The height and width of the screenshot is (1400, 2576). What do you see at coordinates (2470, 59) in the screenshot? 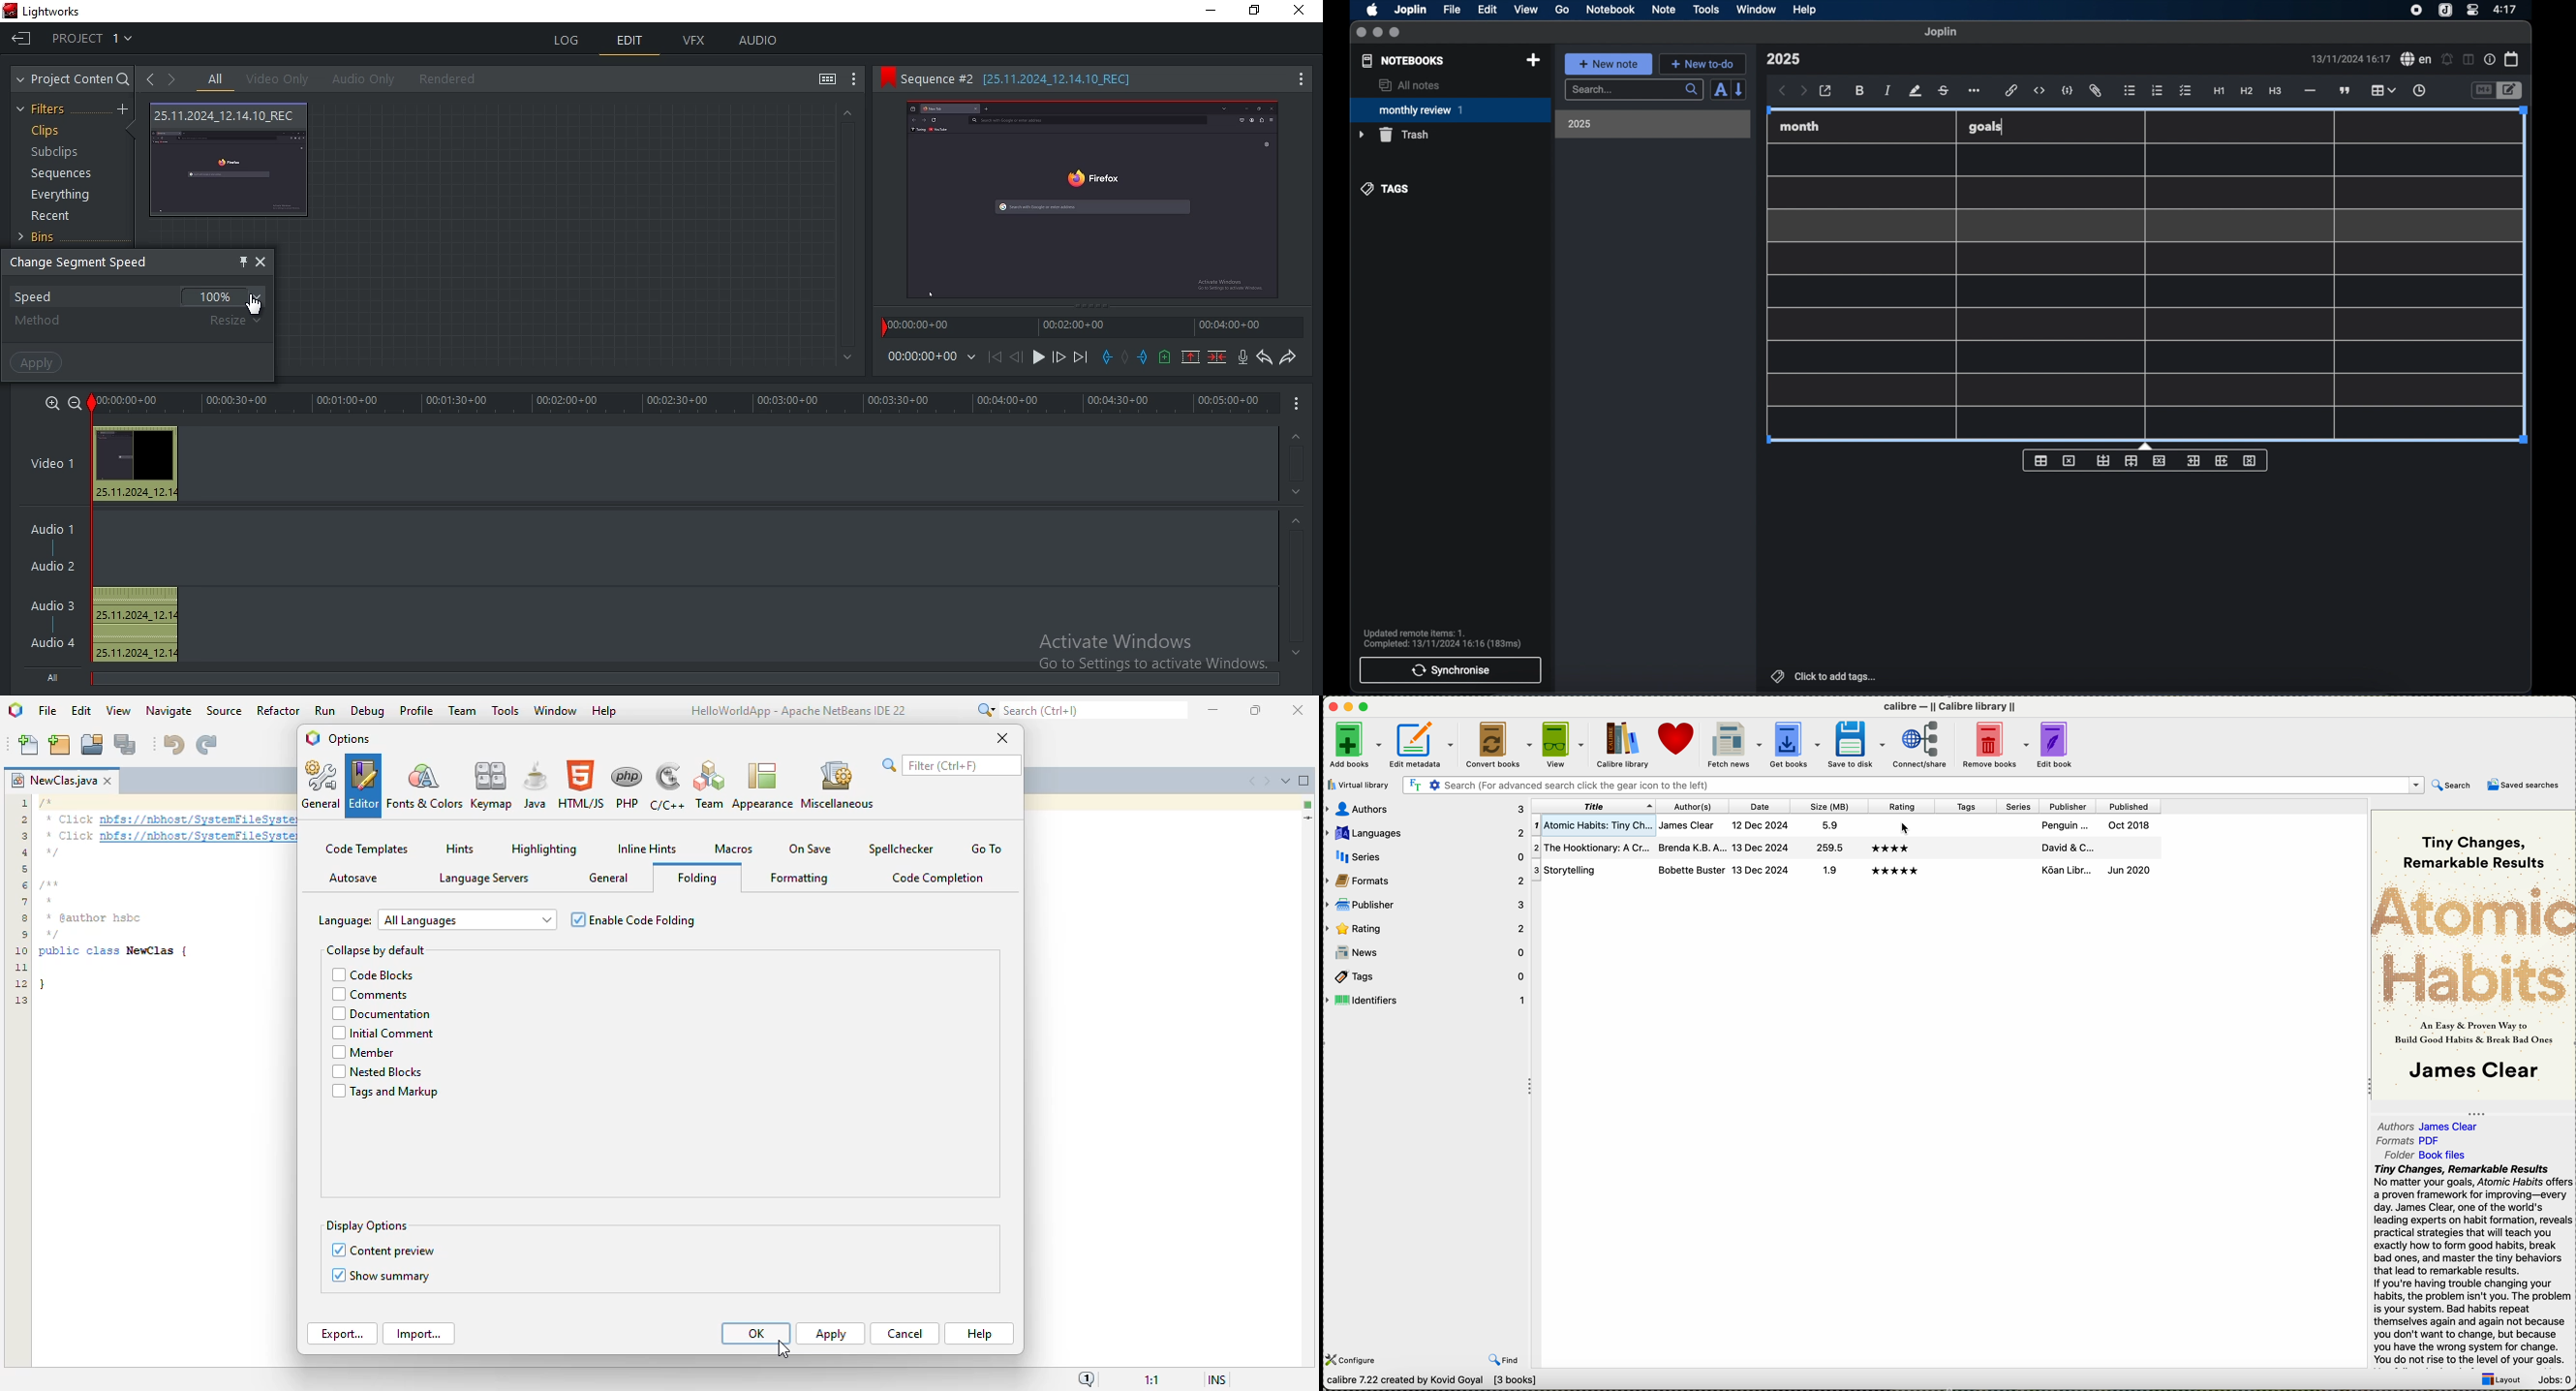
I see `toggle editor layout` at bounding box center [2470, 59].